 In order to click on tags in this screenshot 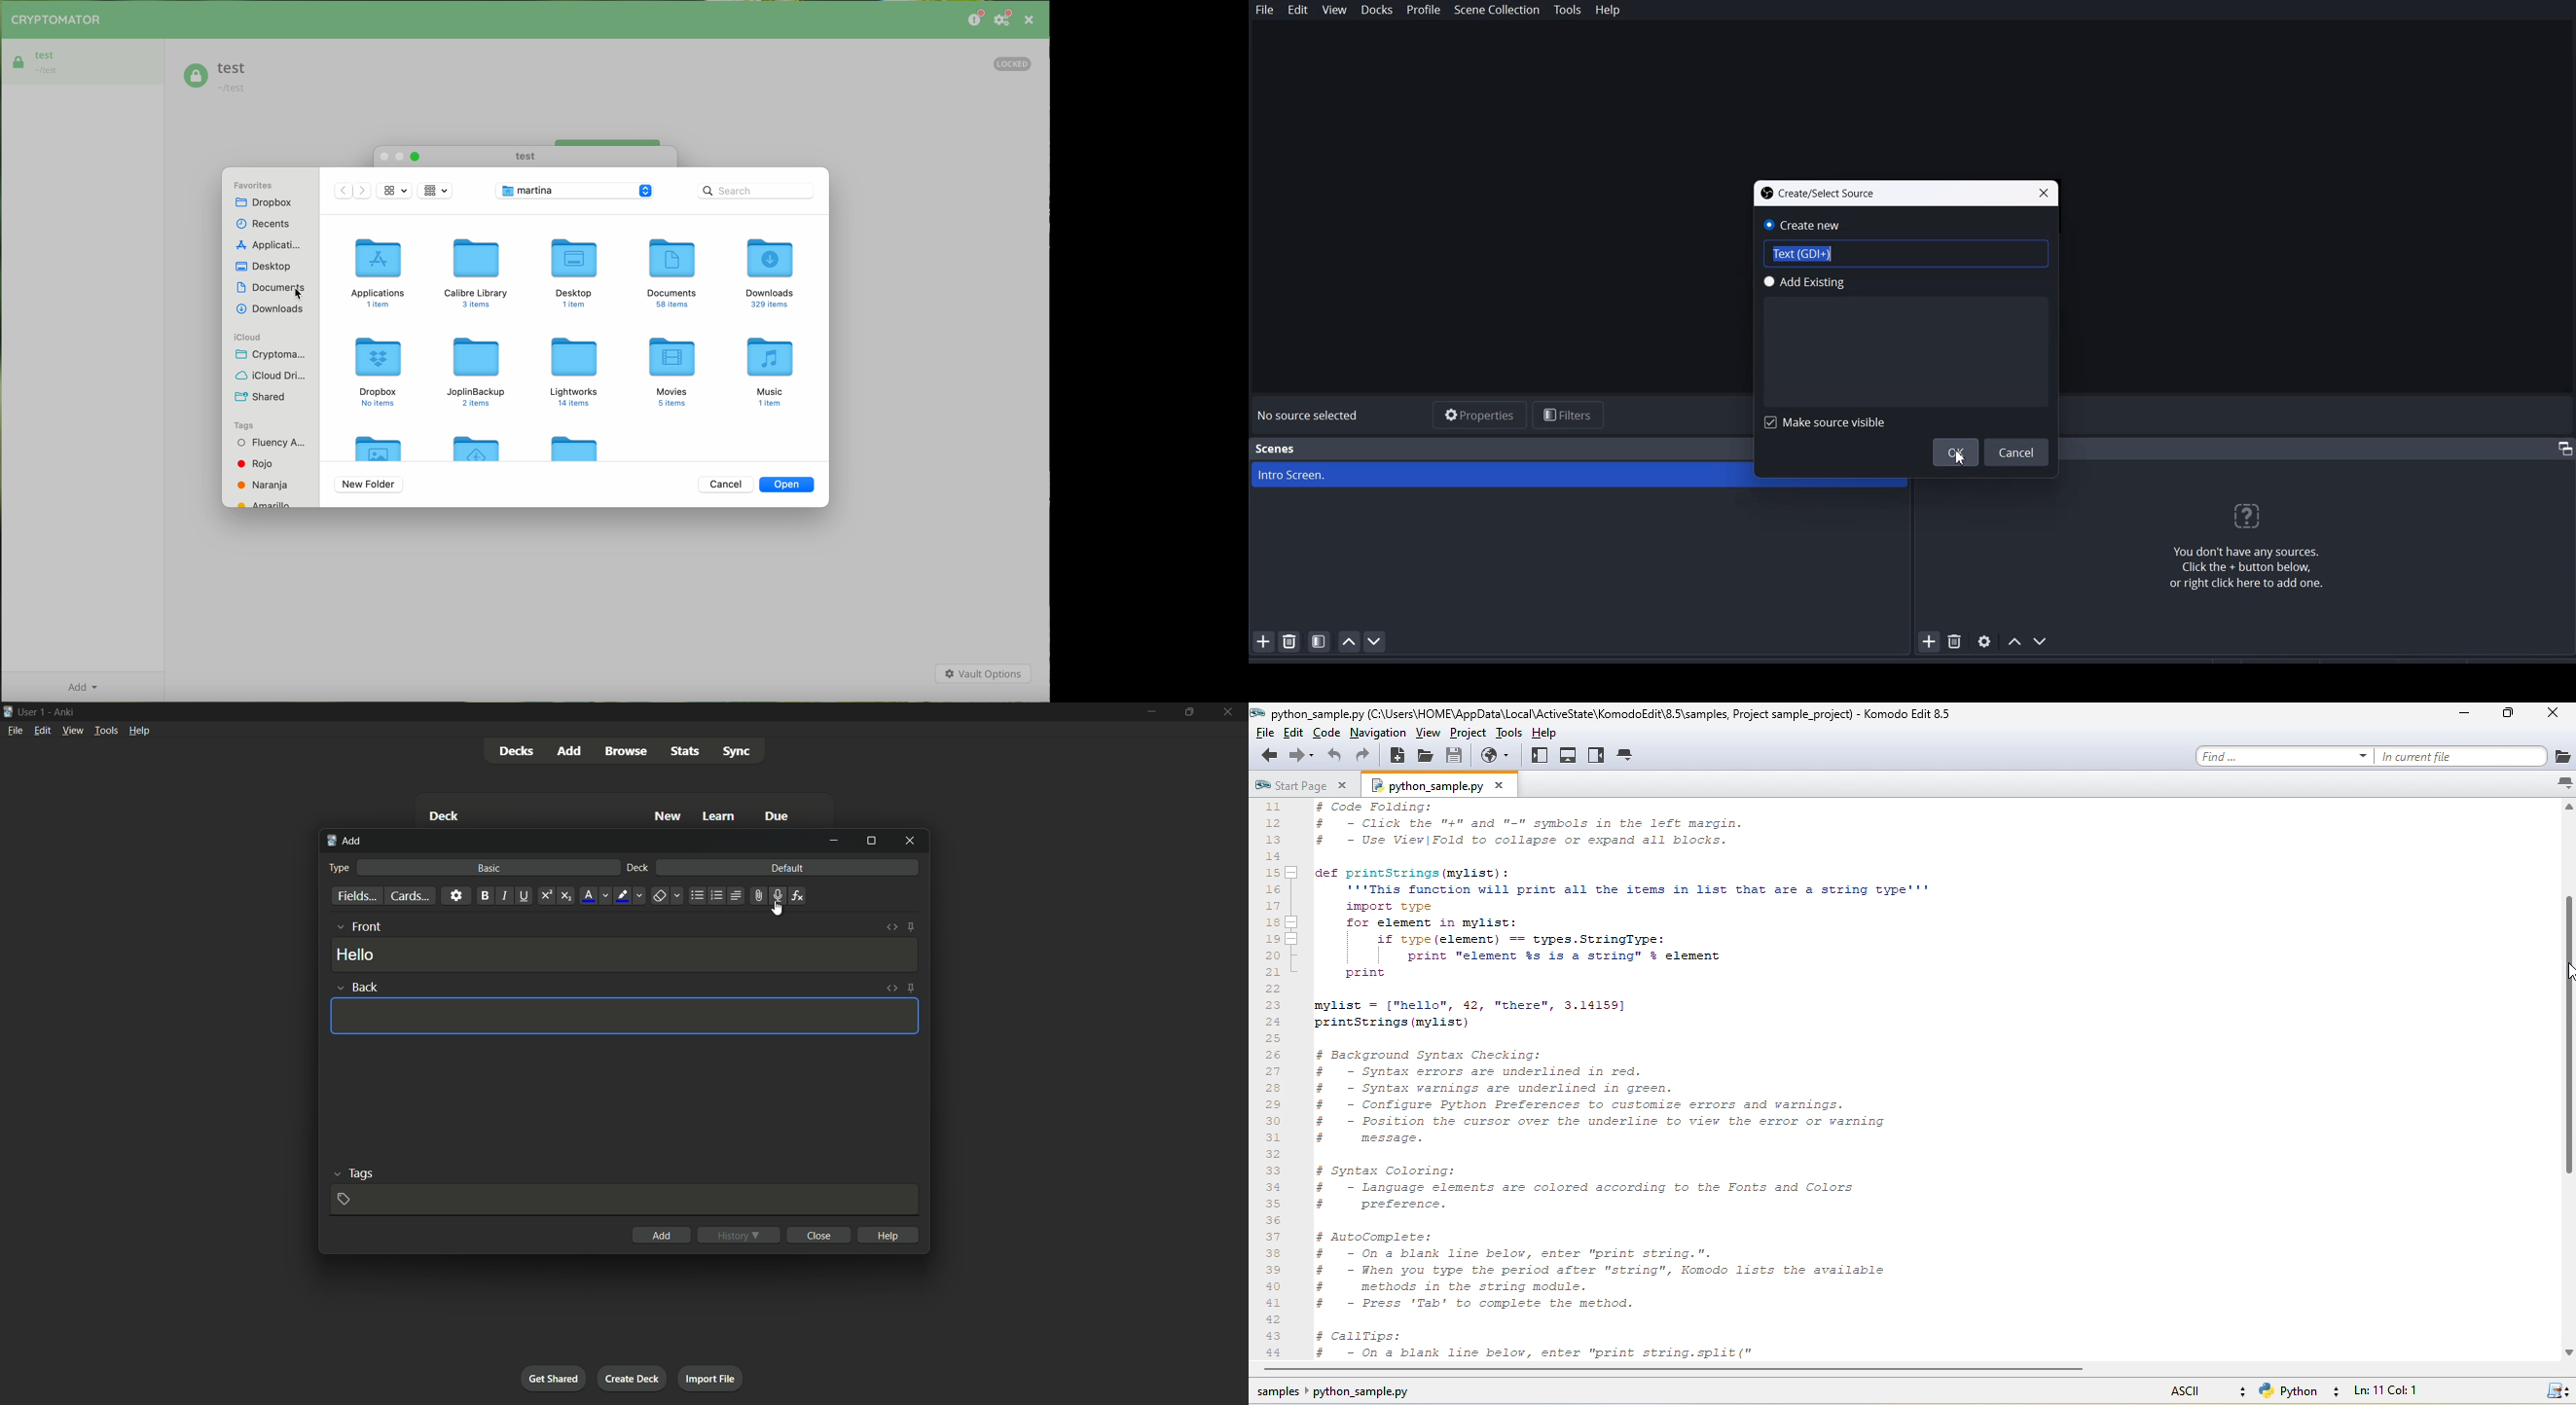, I will do `click(245, 425)`.